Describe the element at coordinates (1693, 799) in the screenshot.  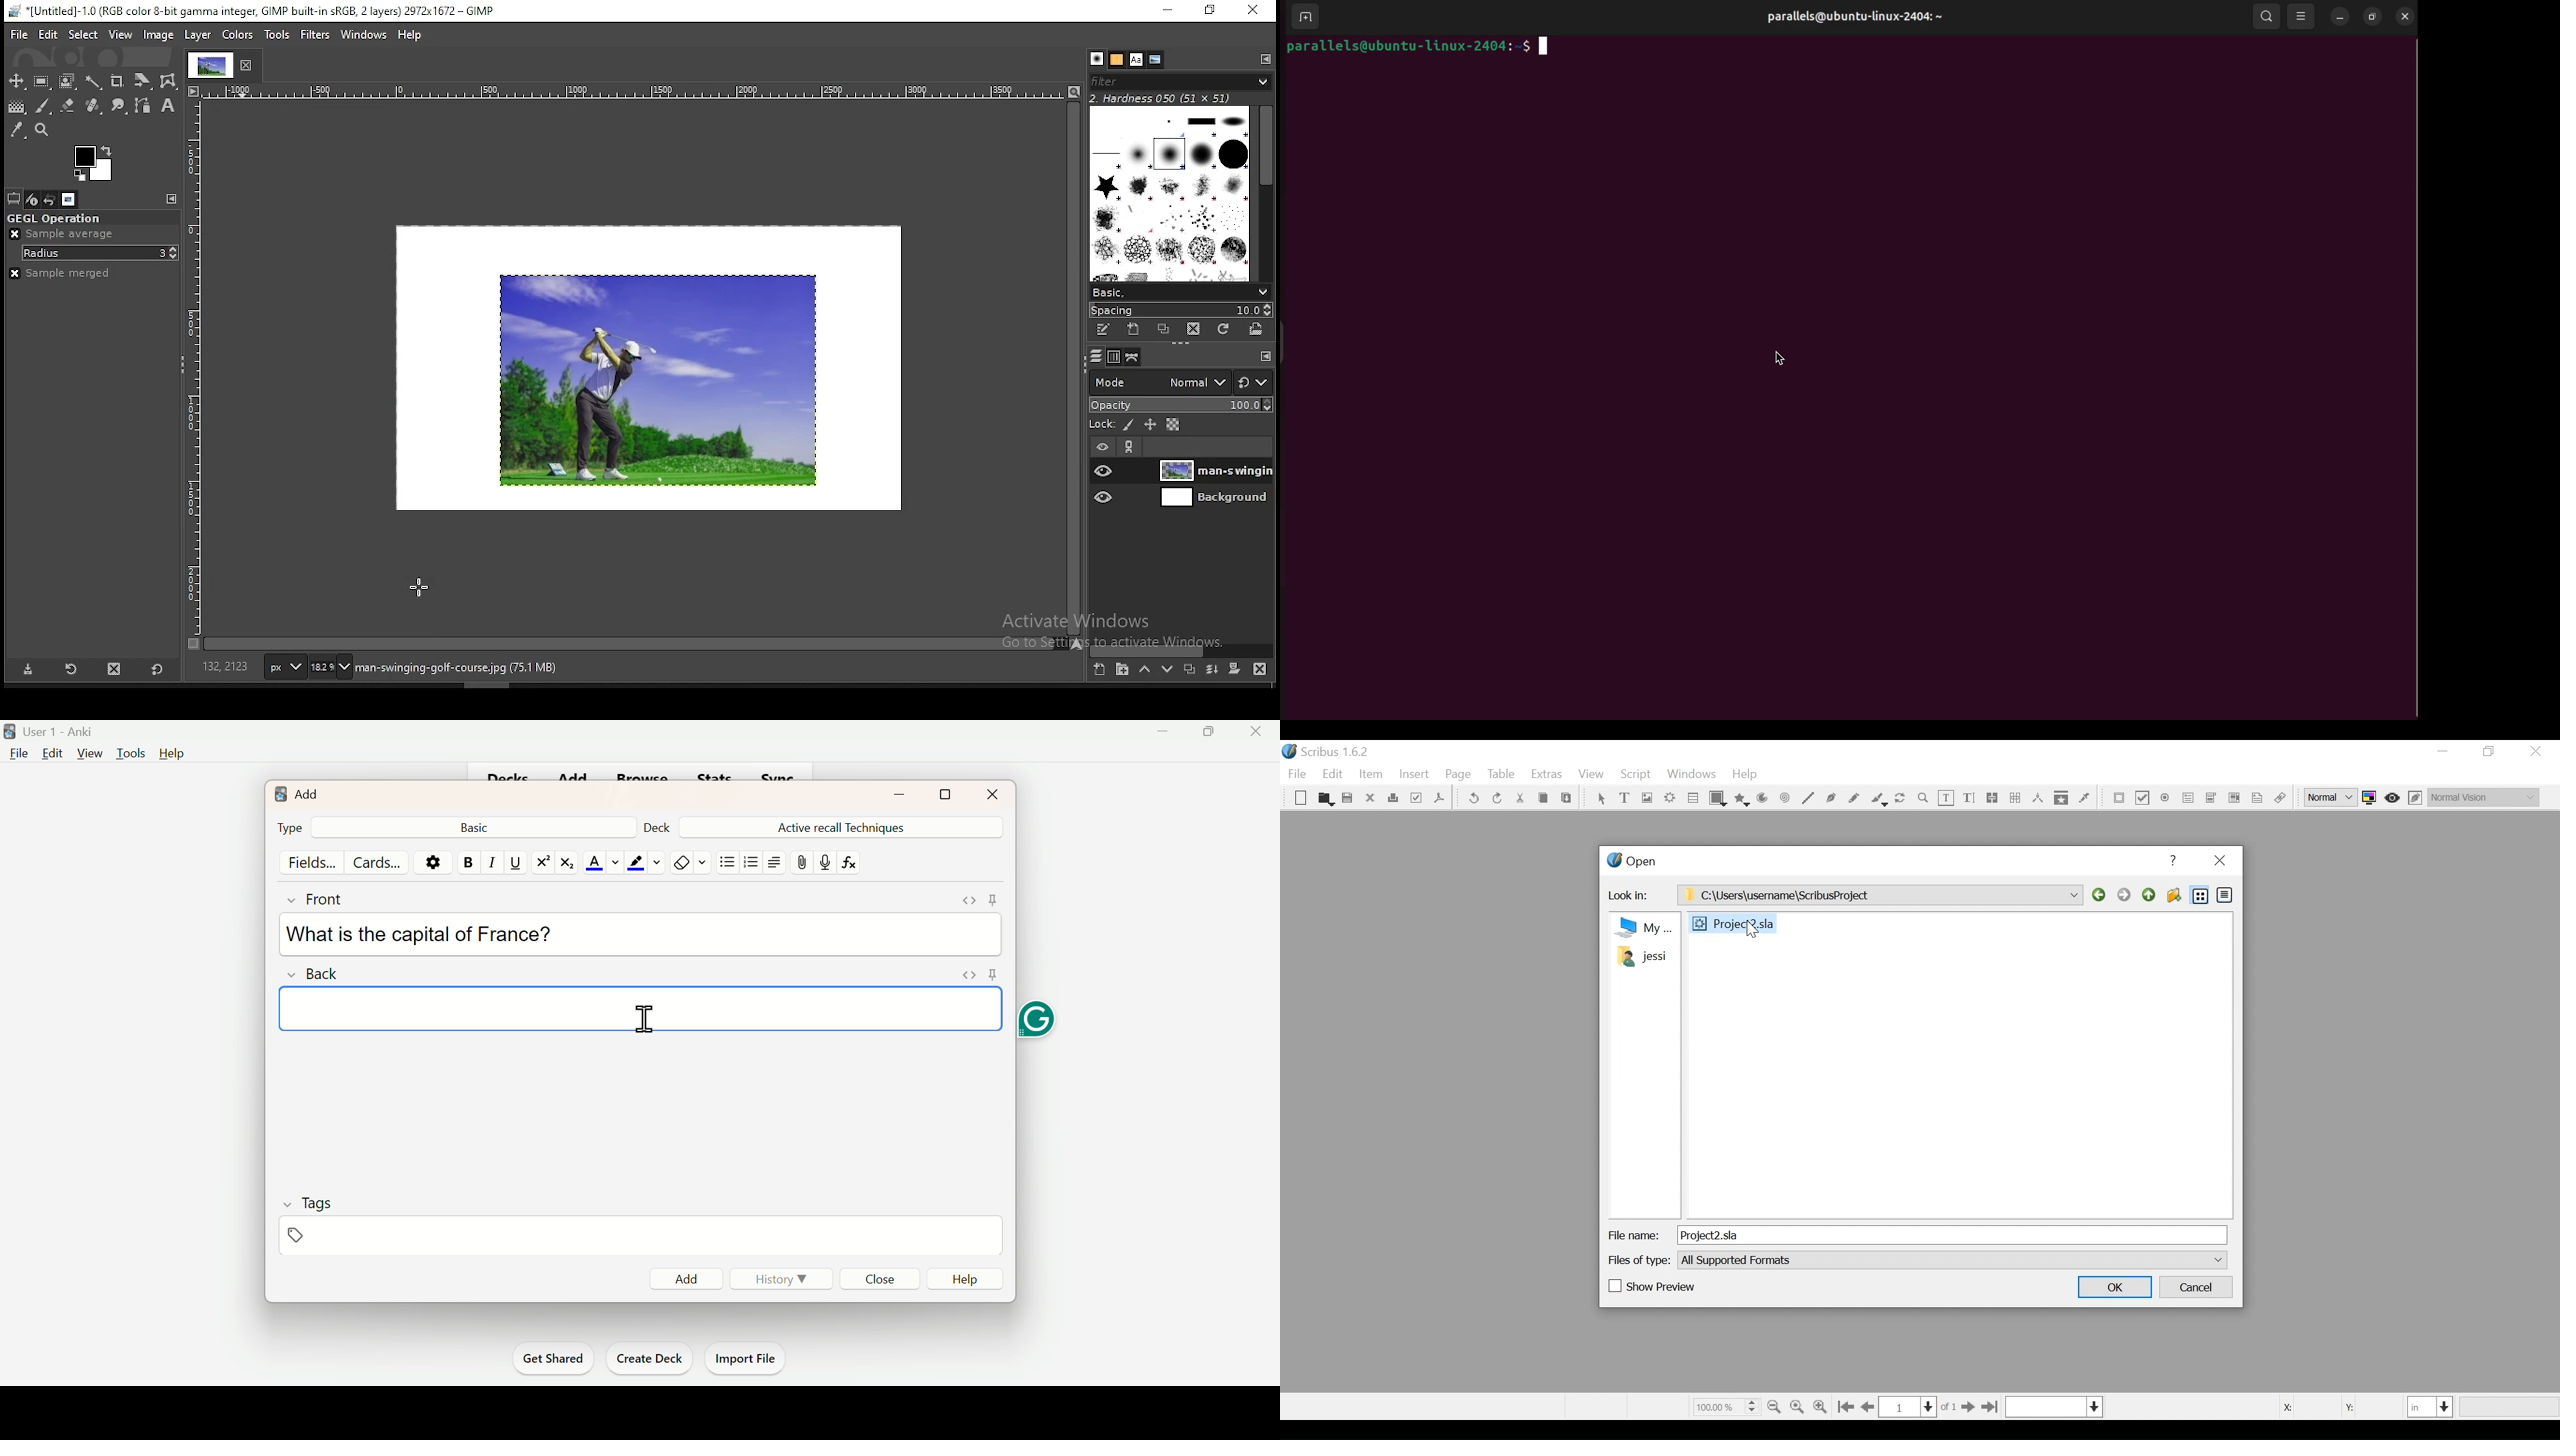
I see `Table` at that location.